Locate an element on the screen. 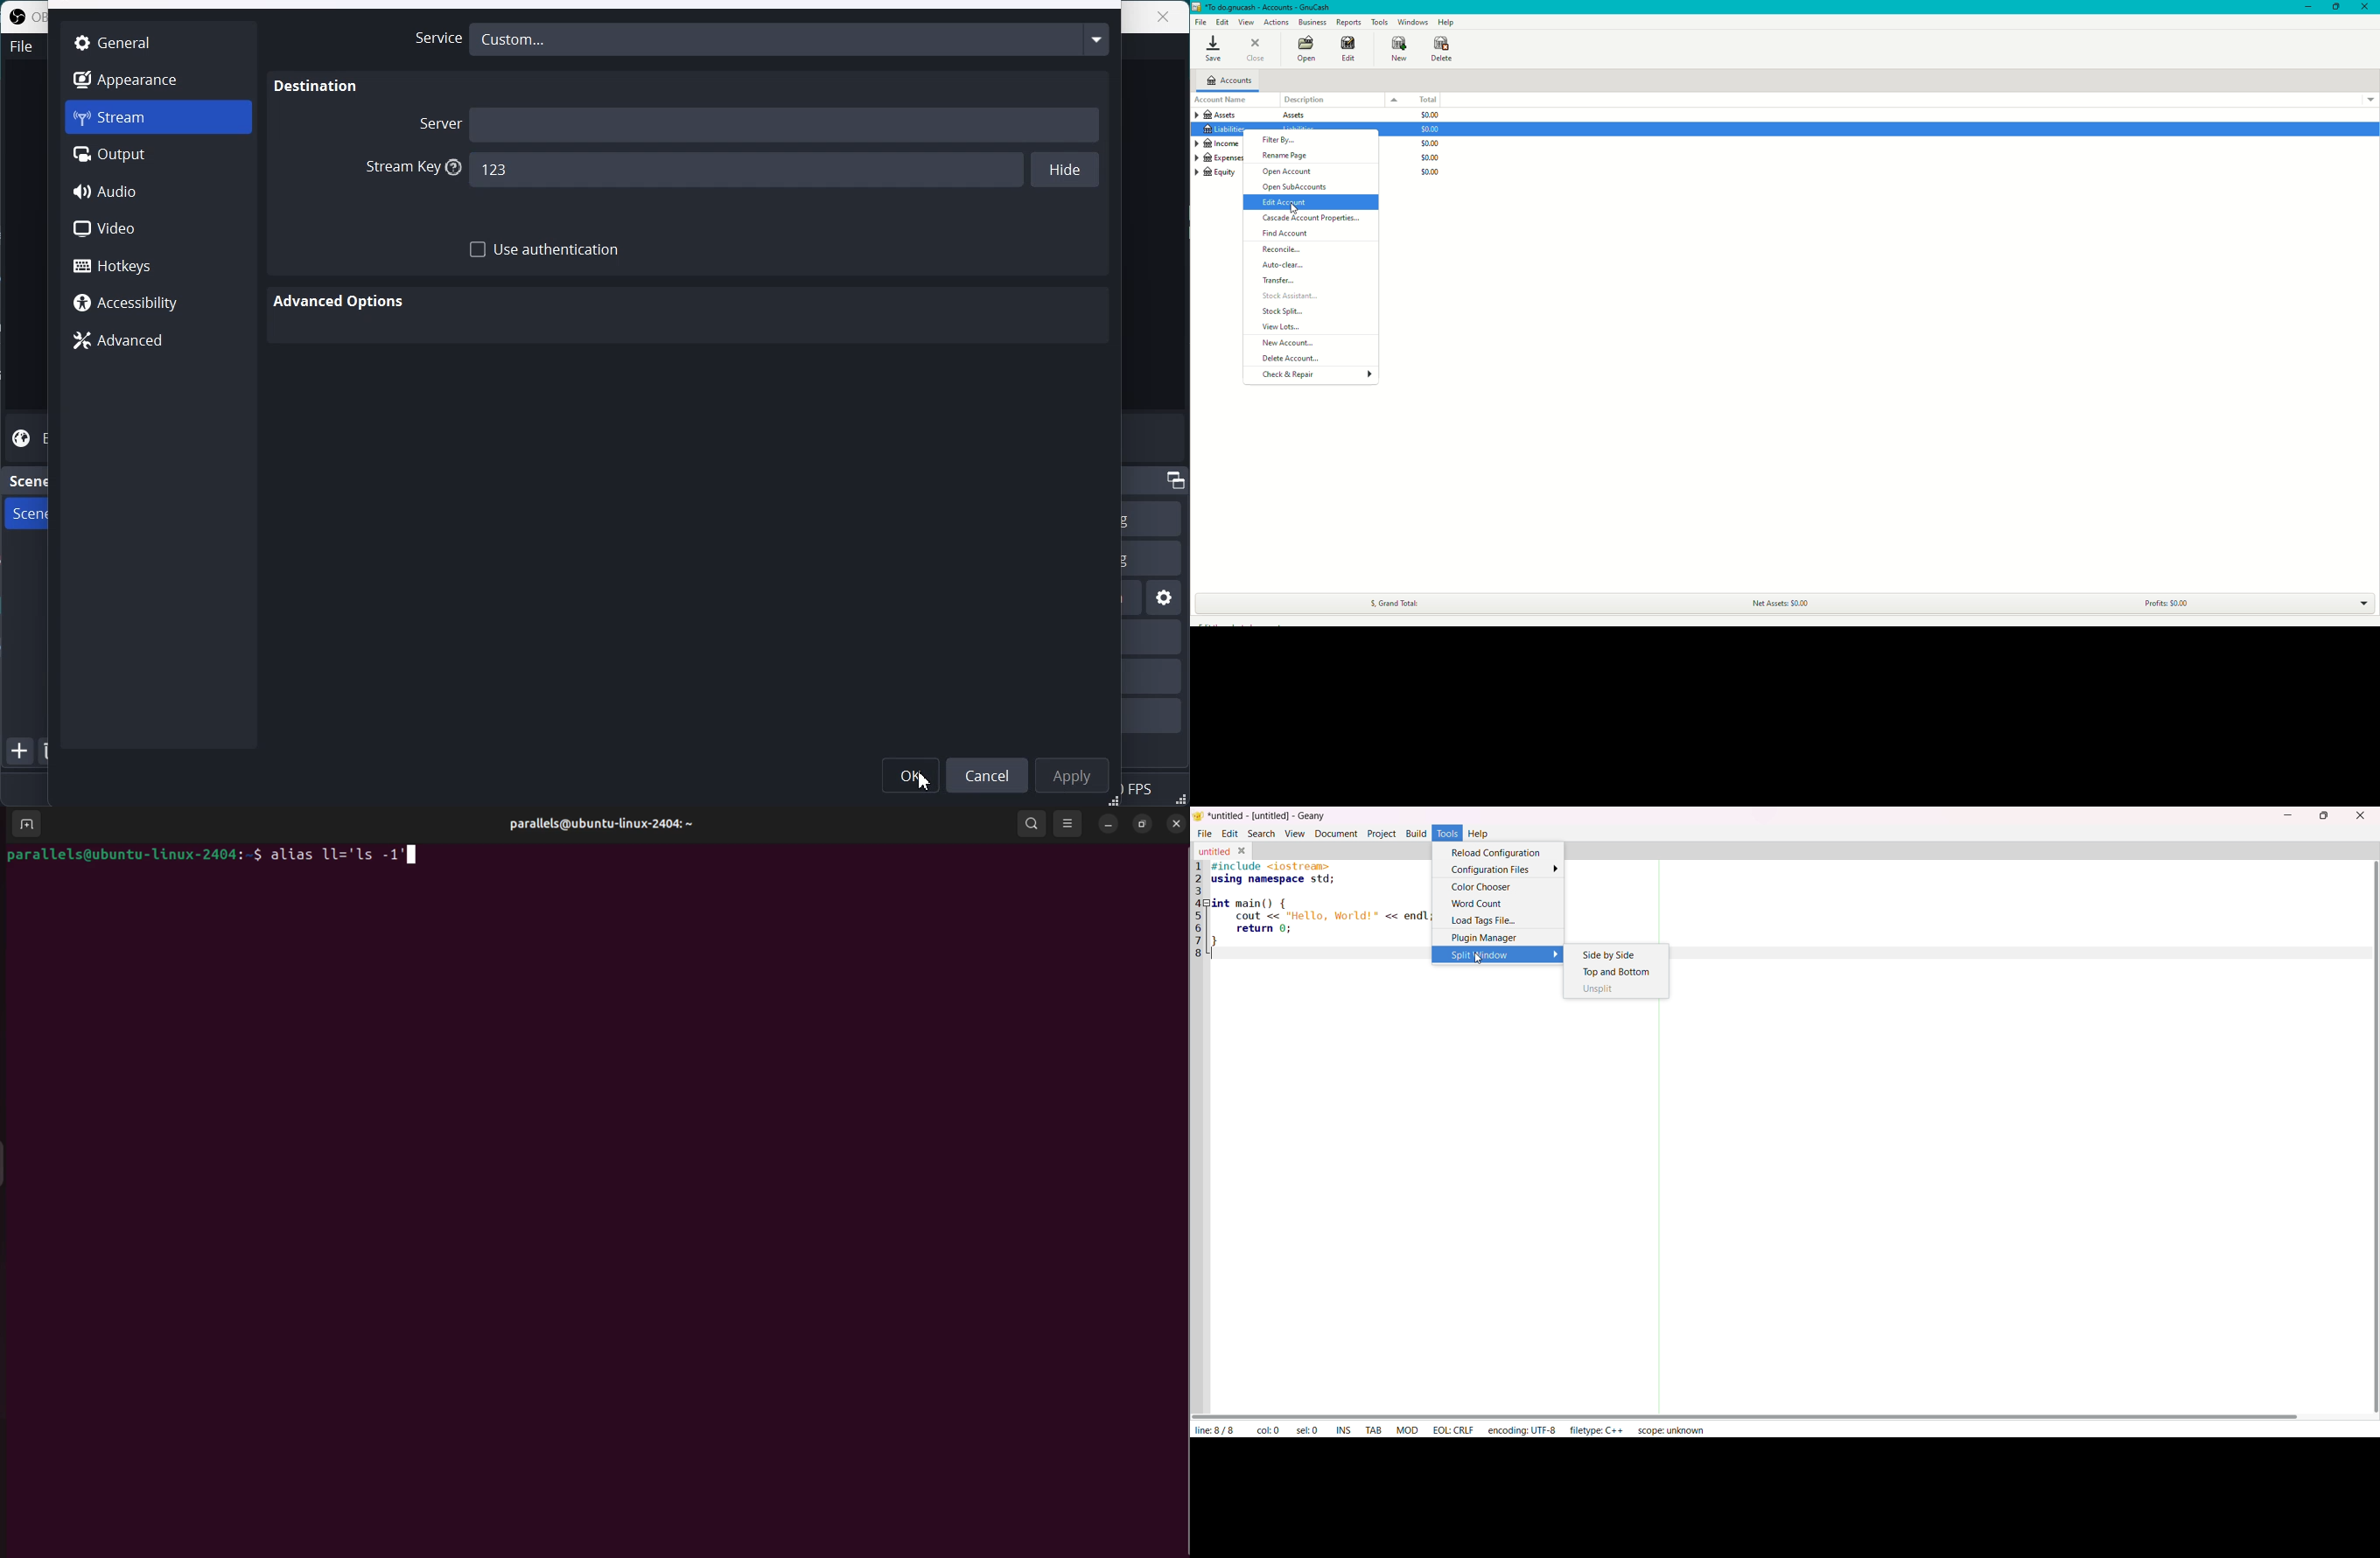 This screenshot has height=1568, width=2380. File is located at coordinates (1201, 22).